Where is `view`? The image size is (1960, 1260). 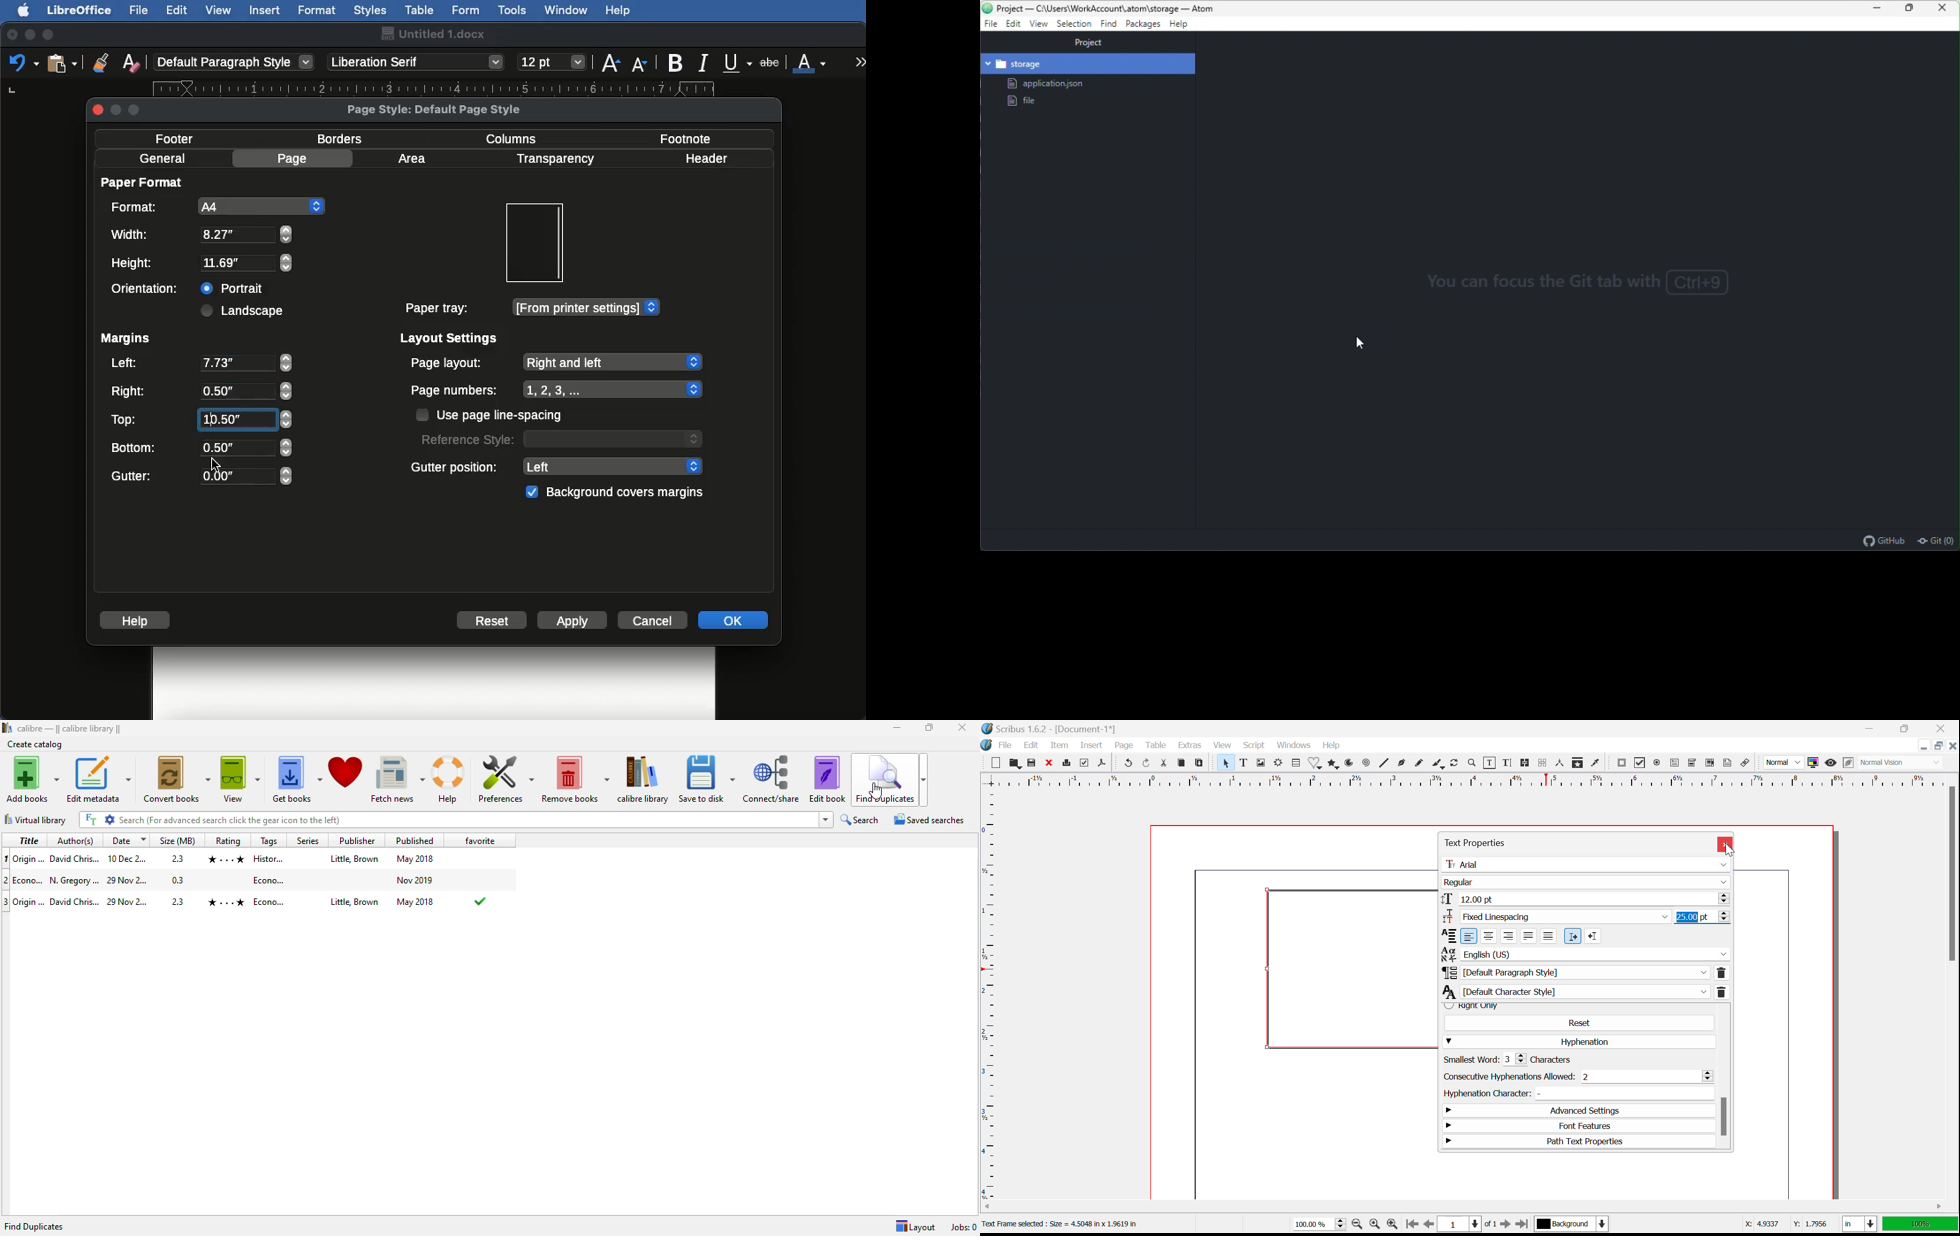 view is located at coordinates (240, 779).